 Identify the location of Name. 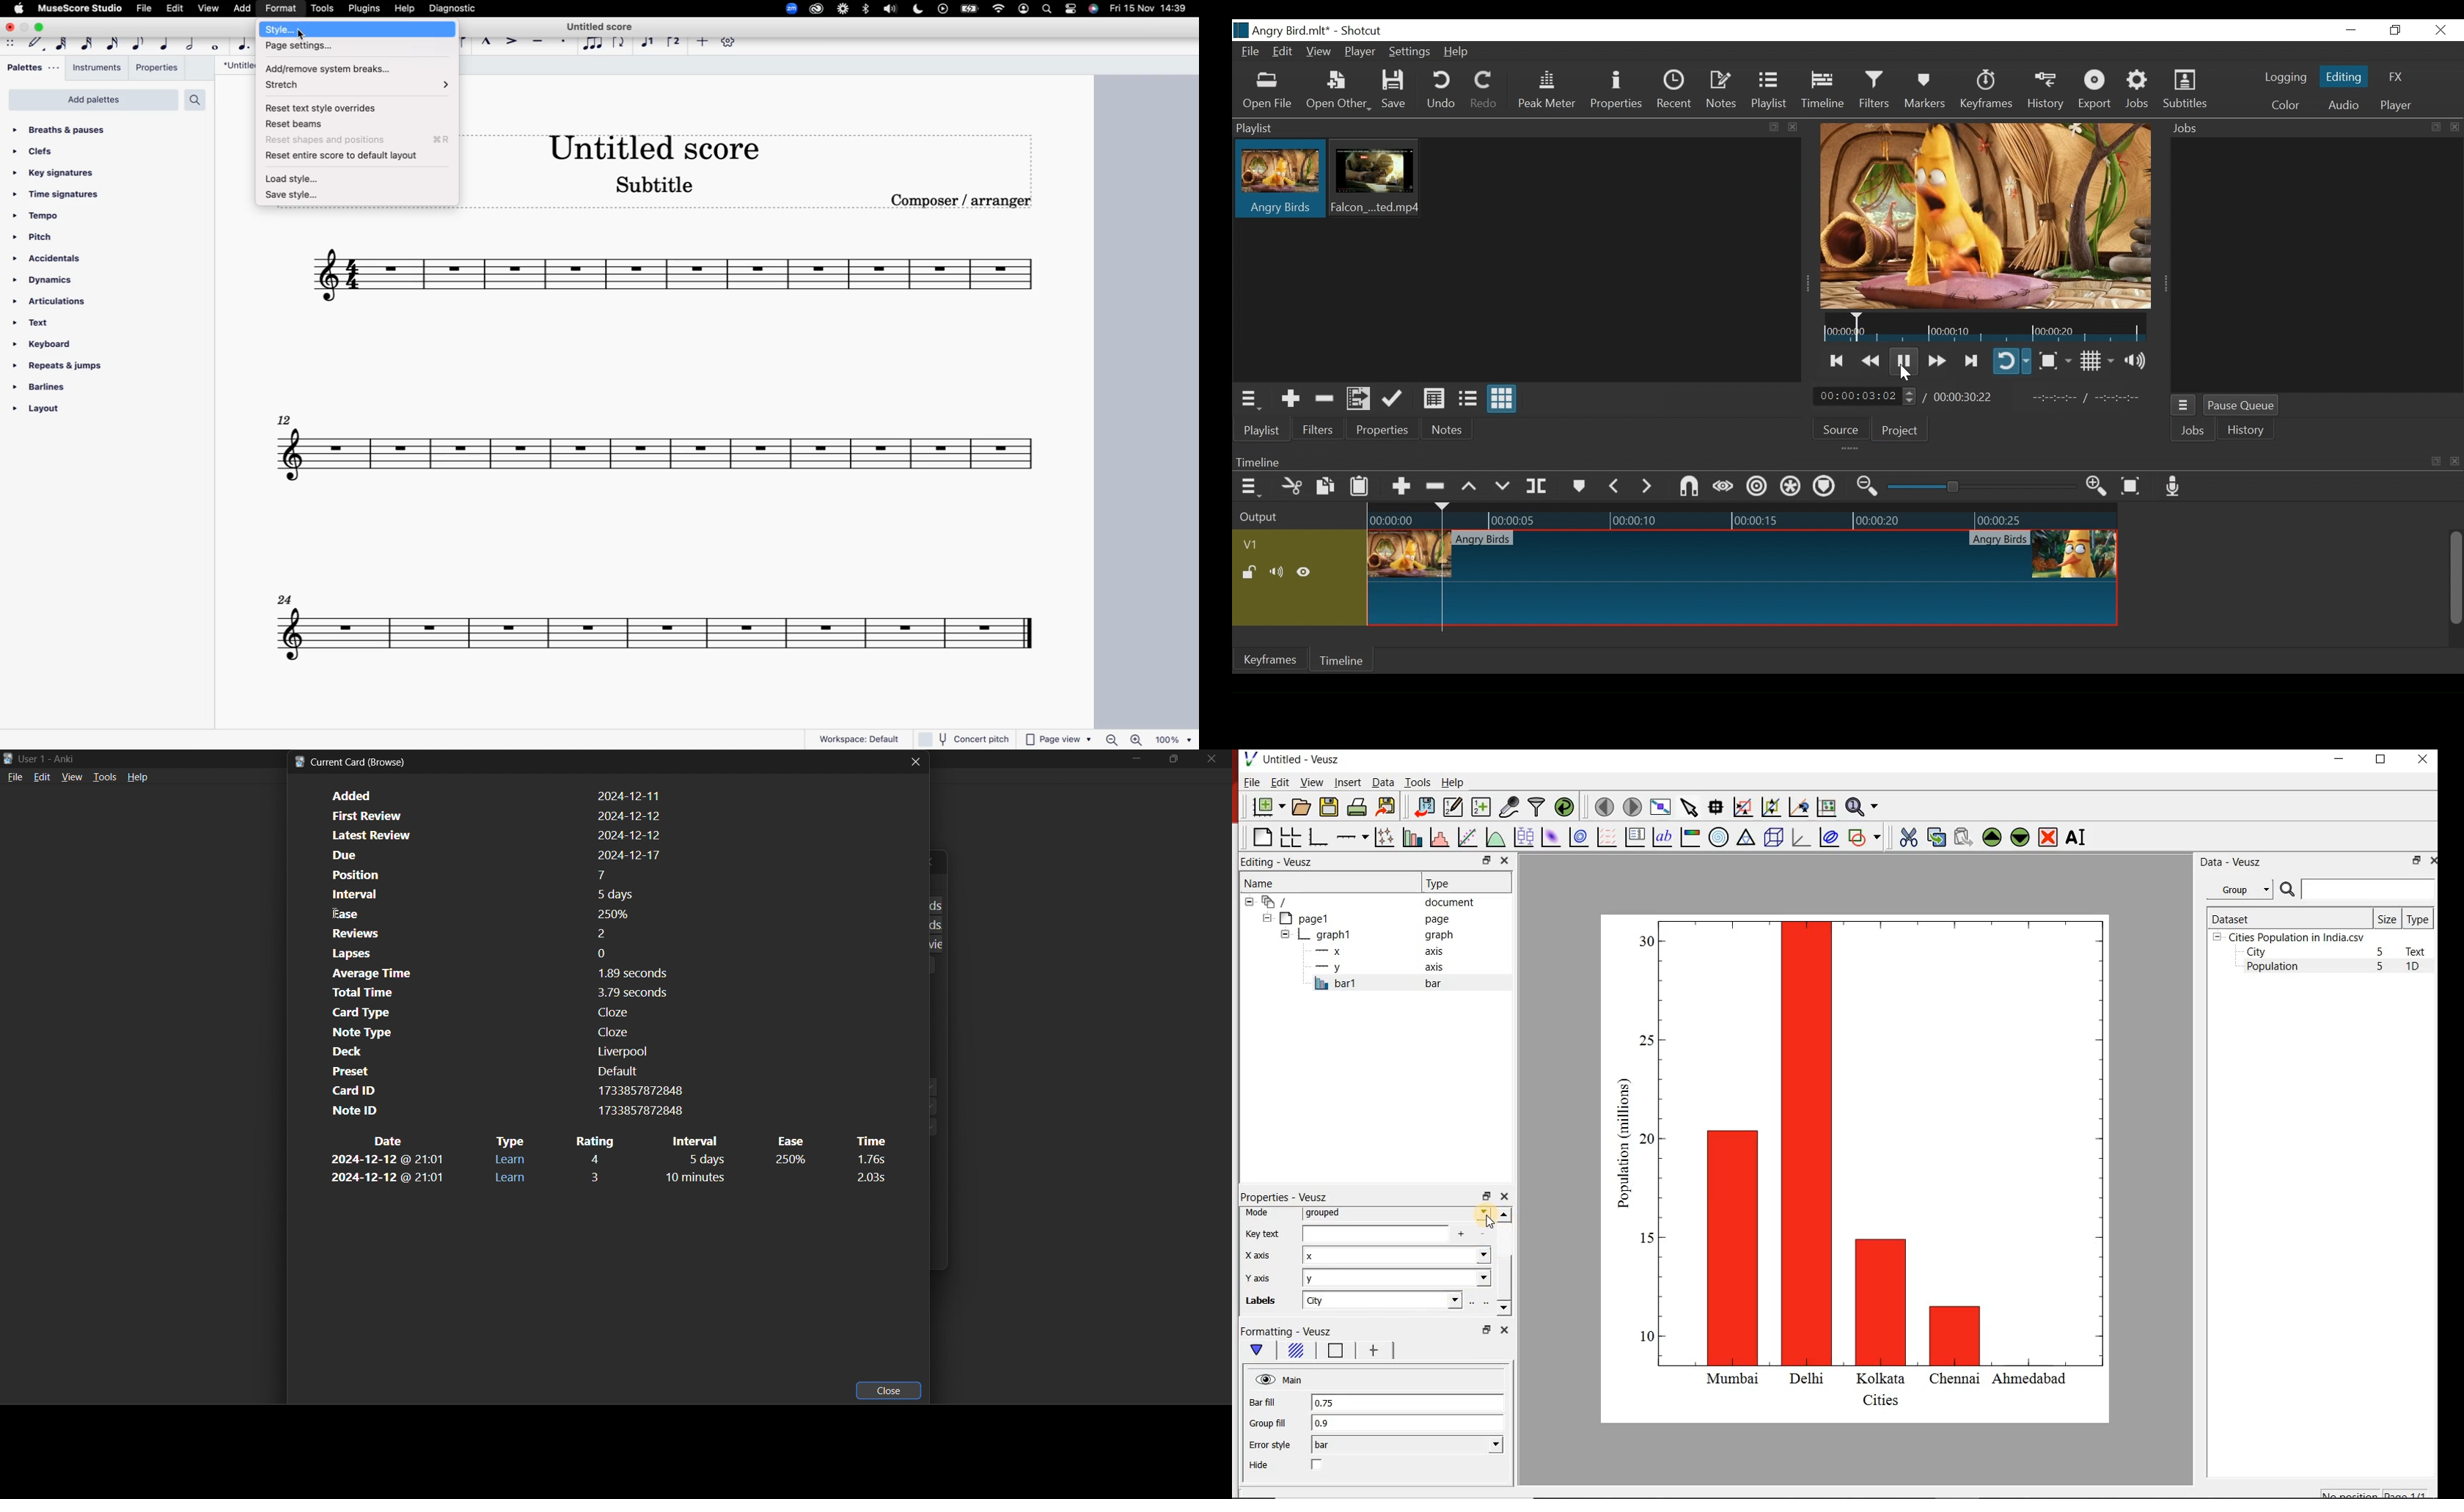
(1313, 881).